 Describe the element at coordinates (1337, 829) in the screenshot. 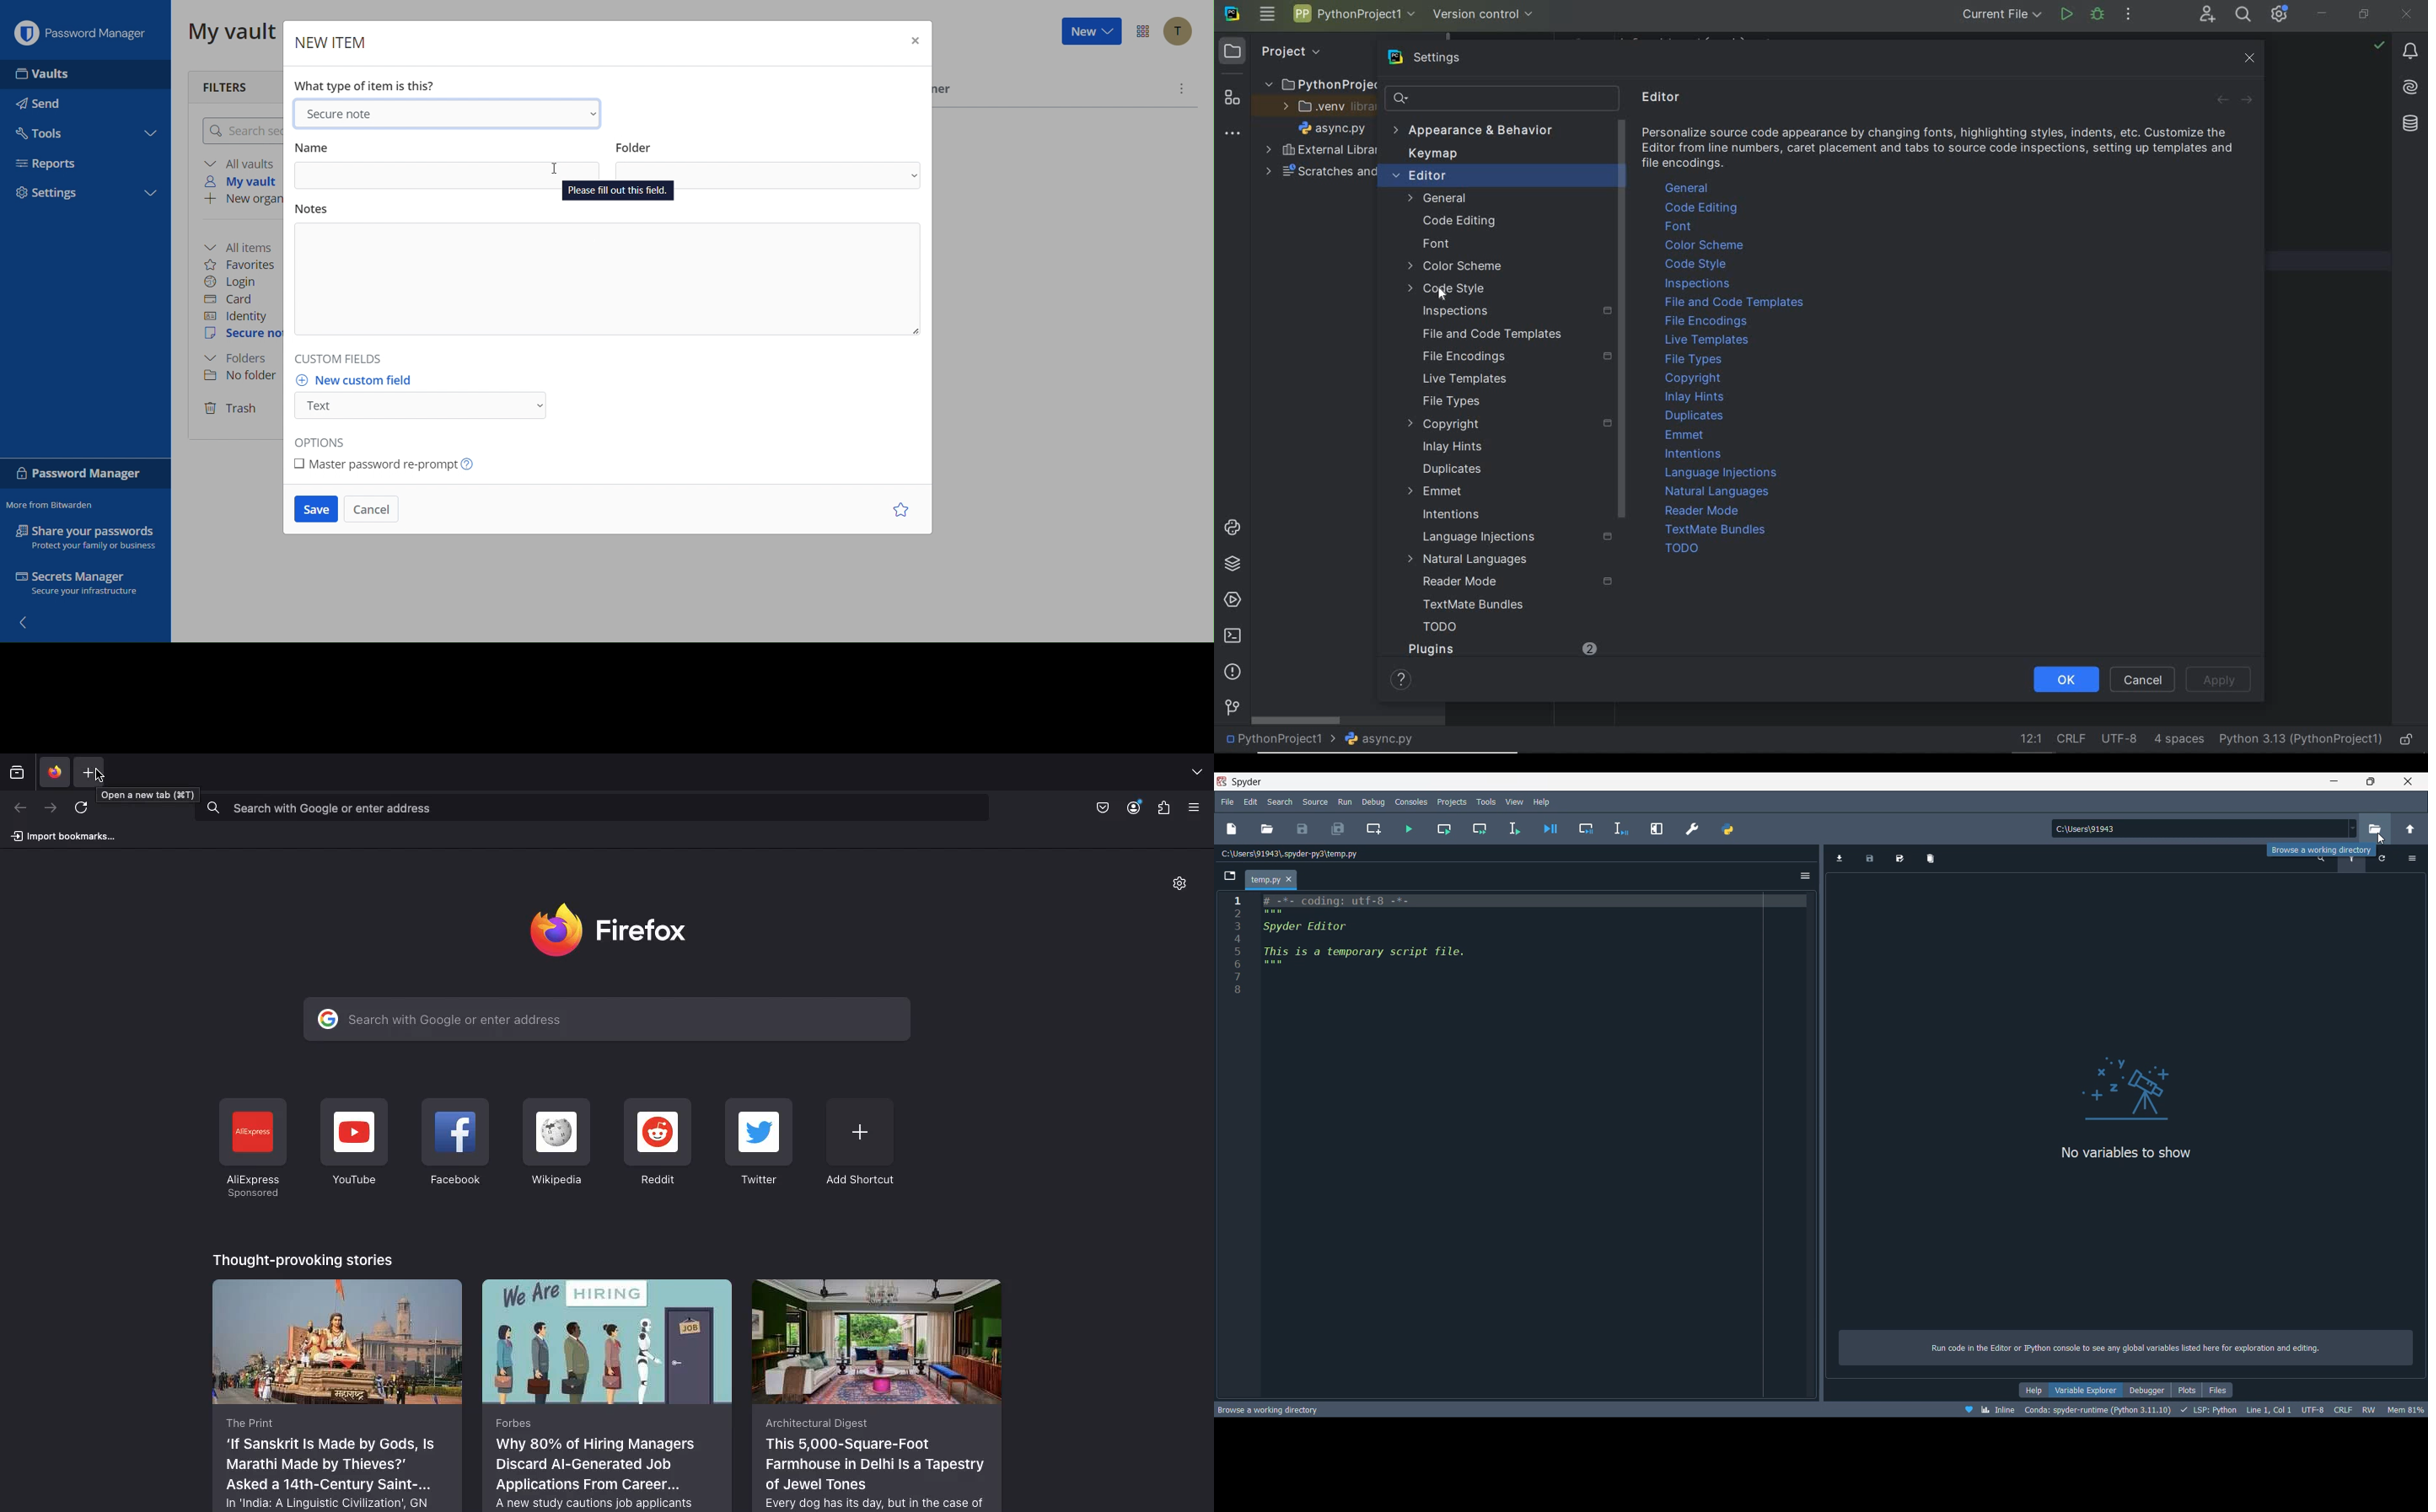

I see `Save everything` at that location.